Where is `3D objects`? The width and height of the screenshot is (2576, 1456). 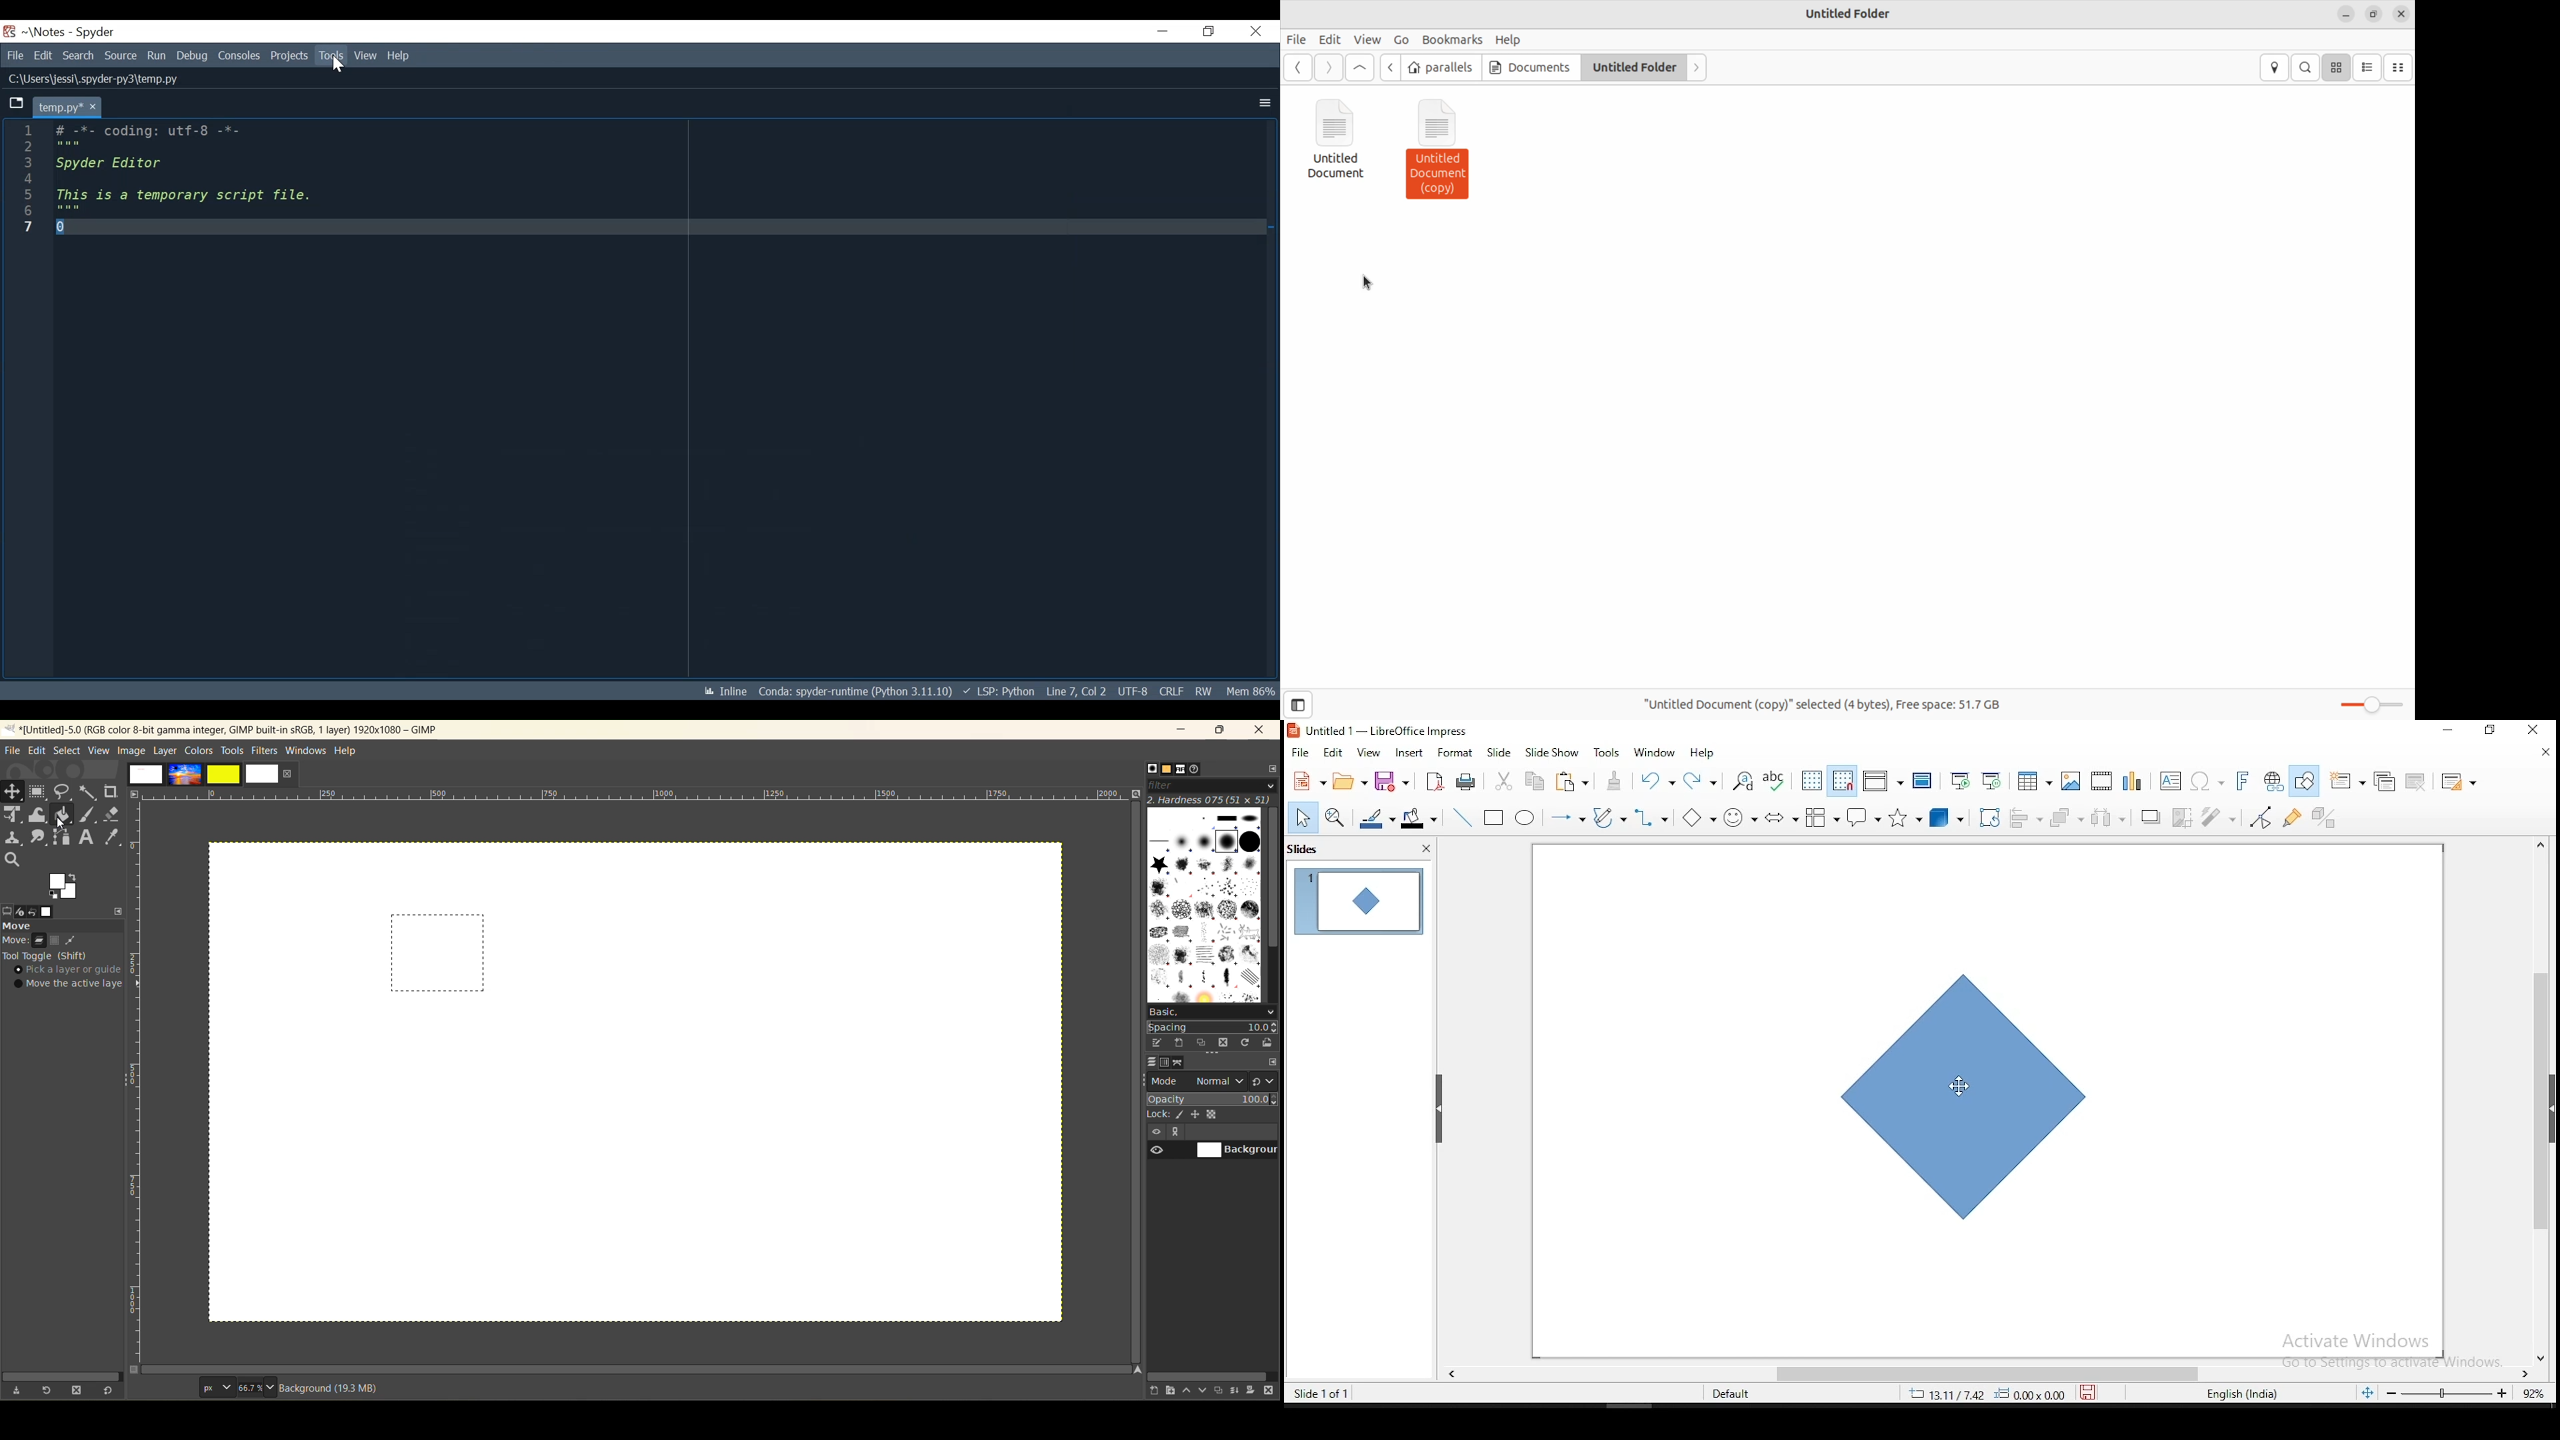 3D objects is located at coordinates (1946, 816).